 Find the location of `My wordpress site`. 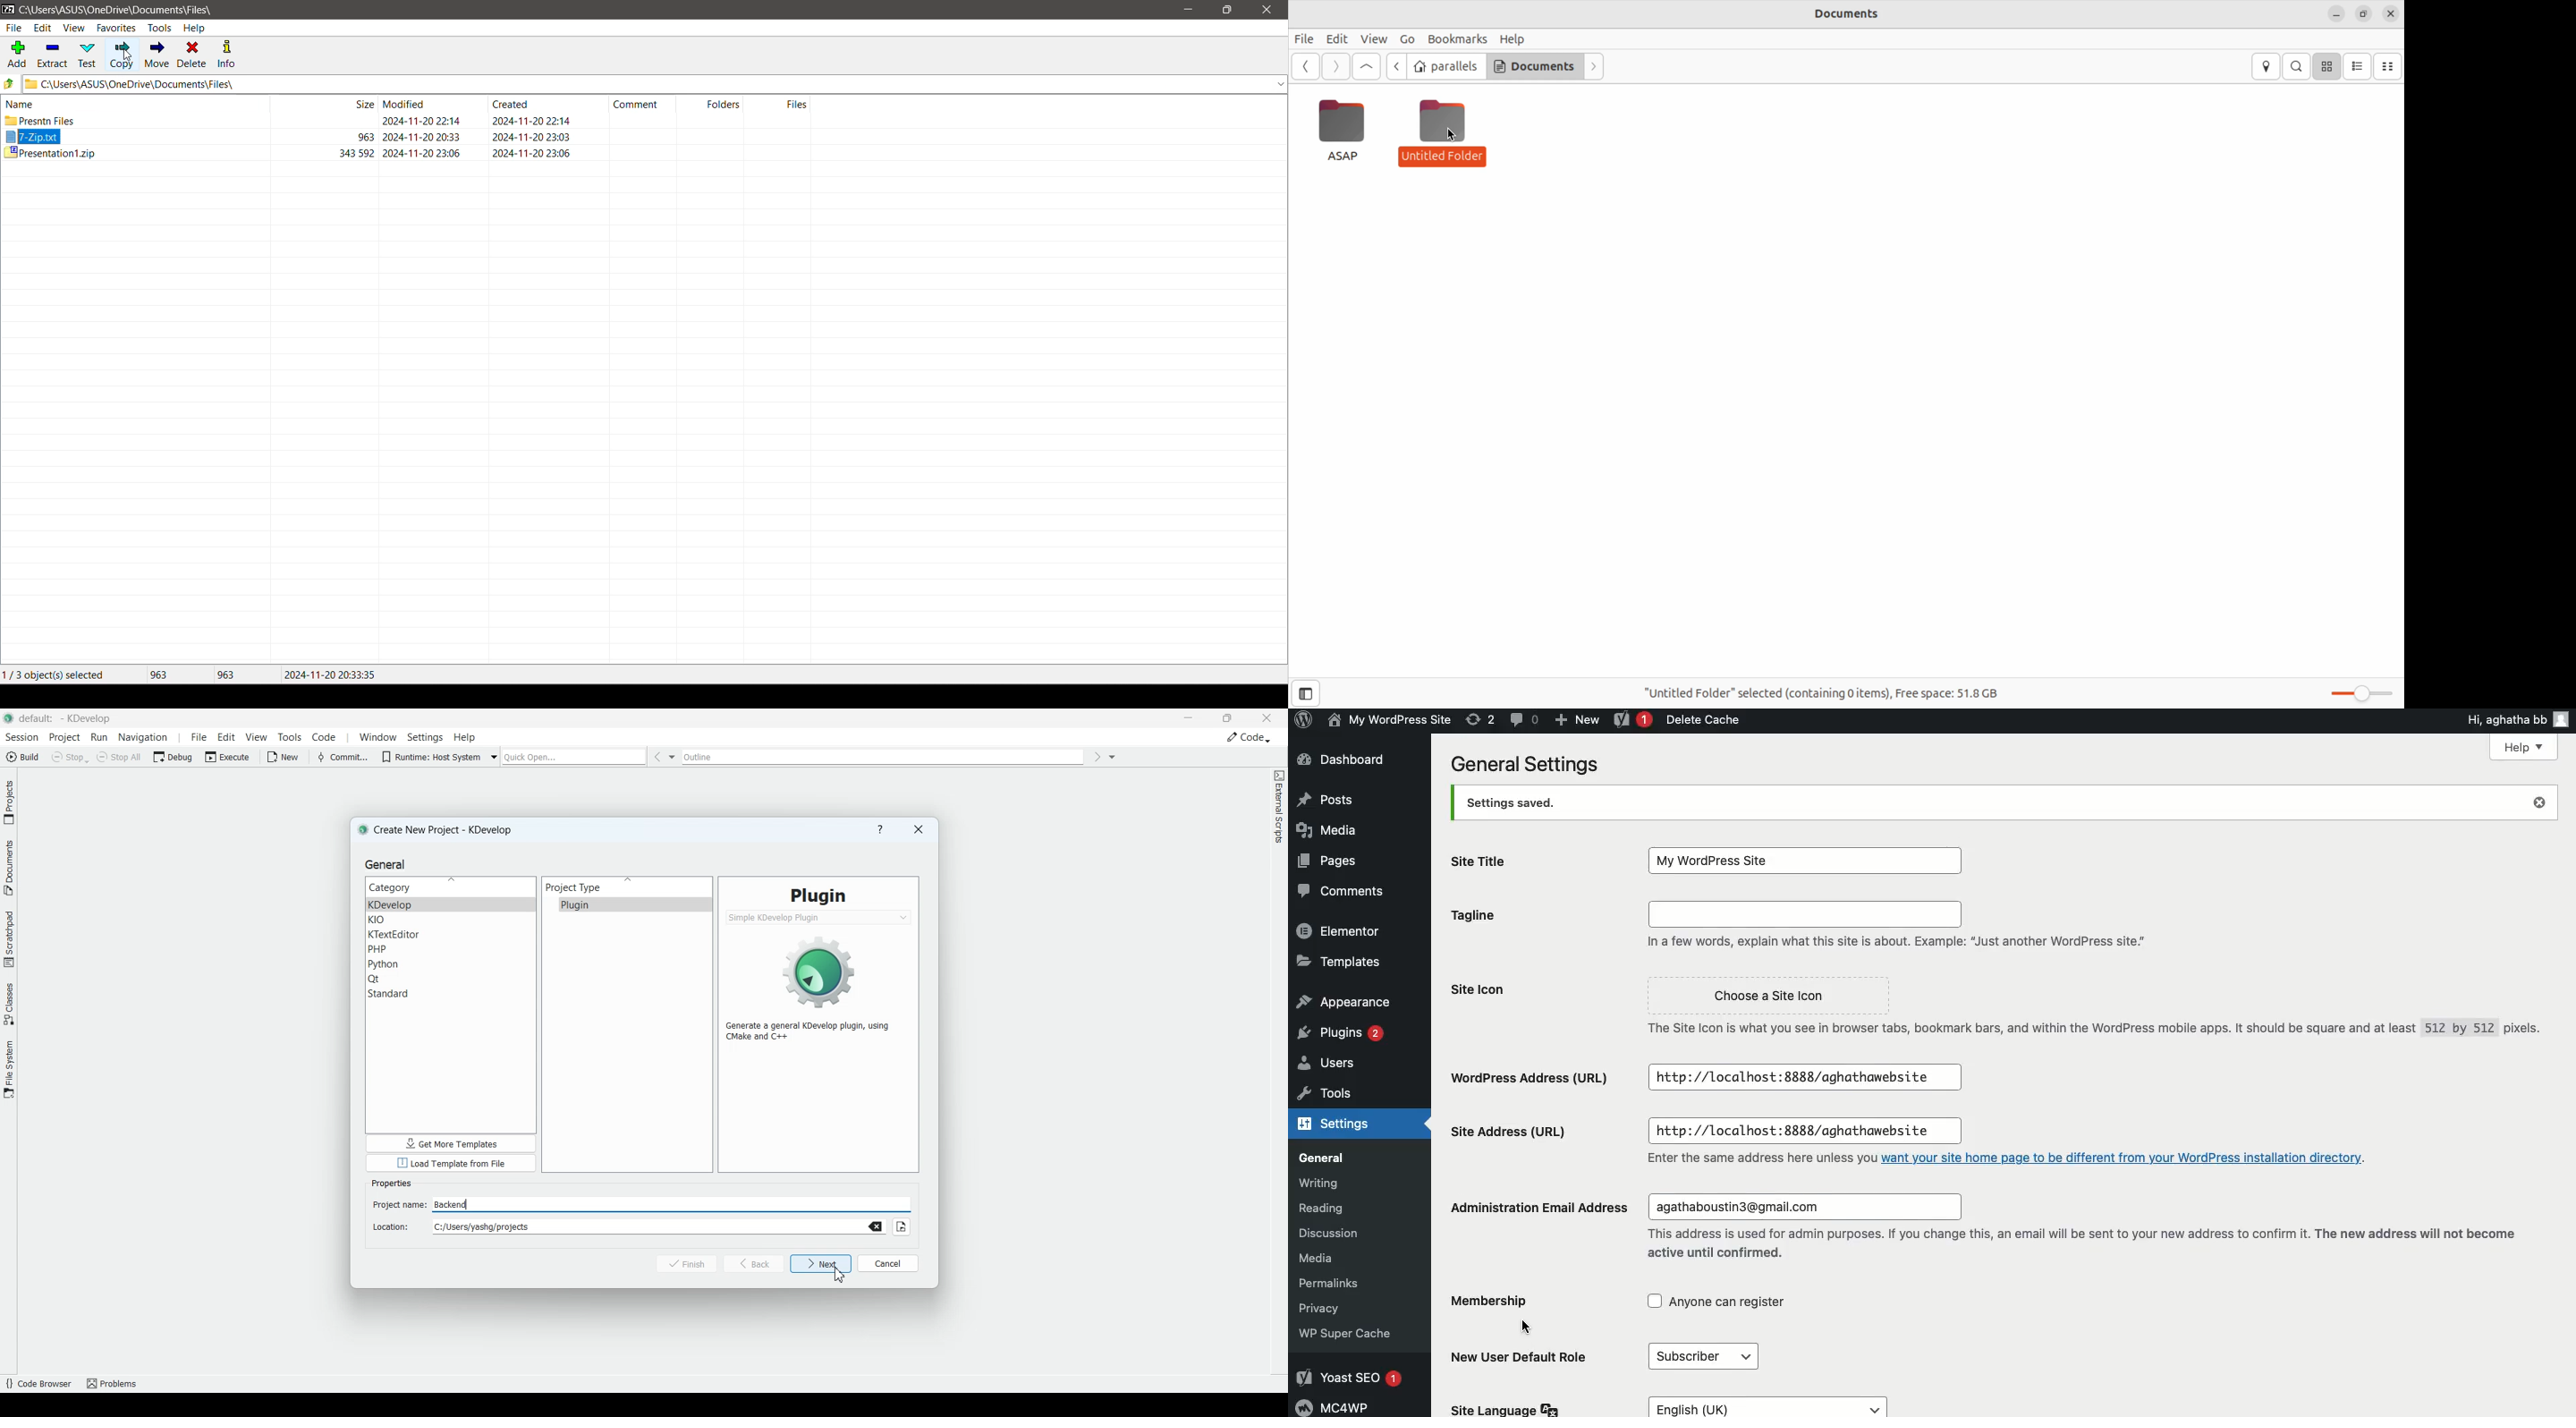

My wordpress site is located at coordinates (1387, 721).